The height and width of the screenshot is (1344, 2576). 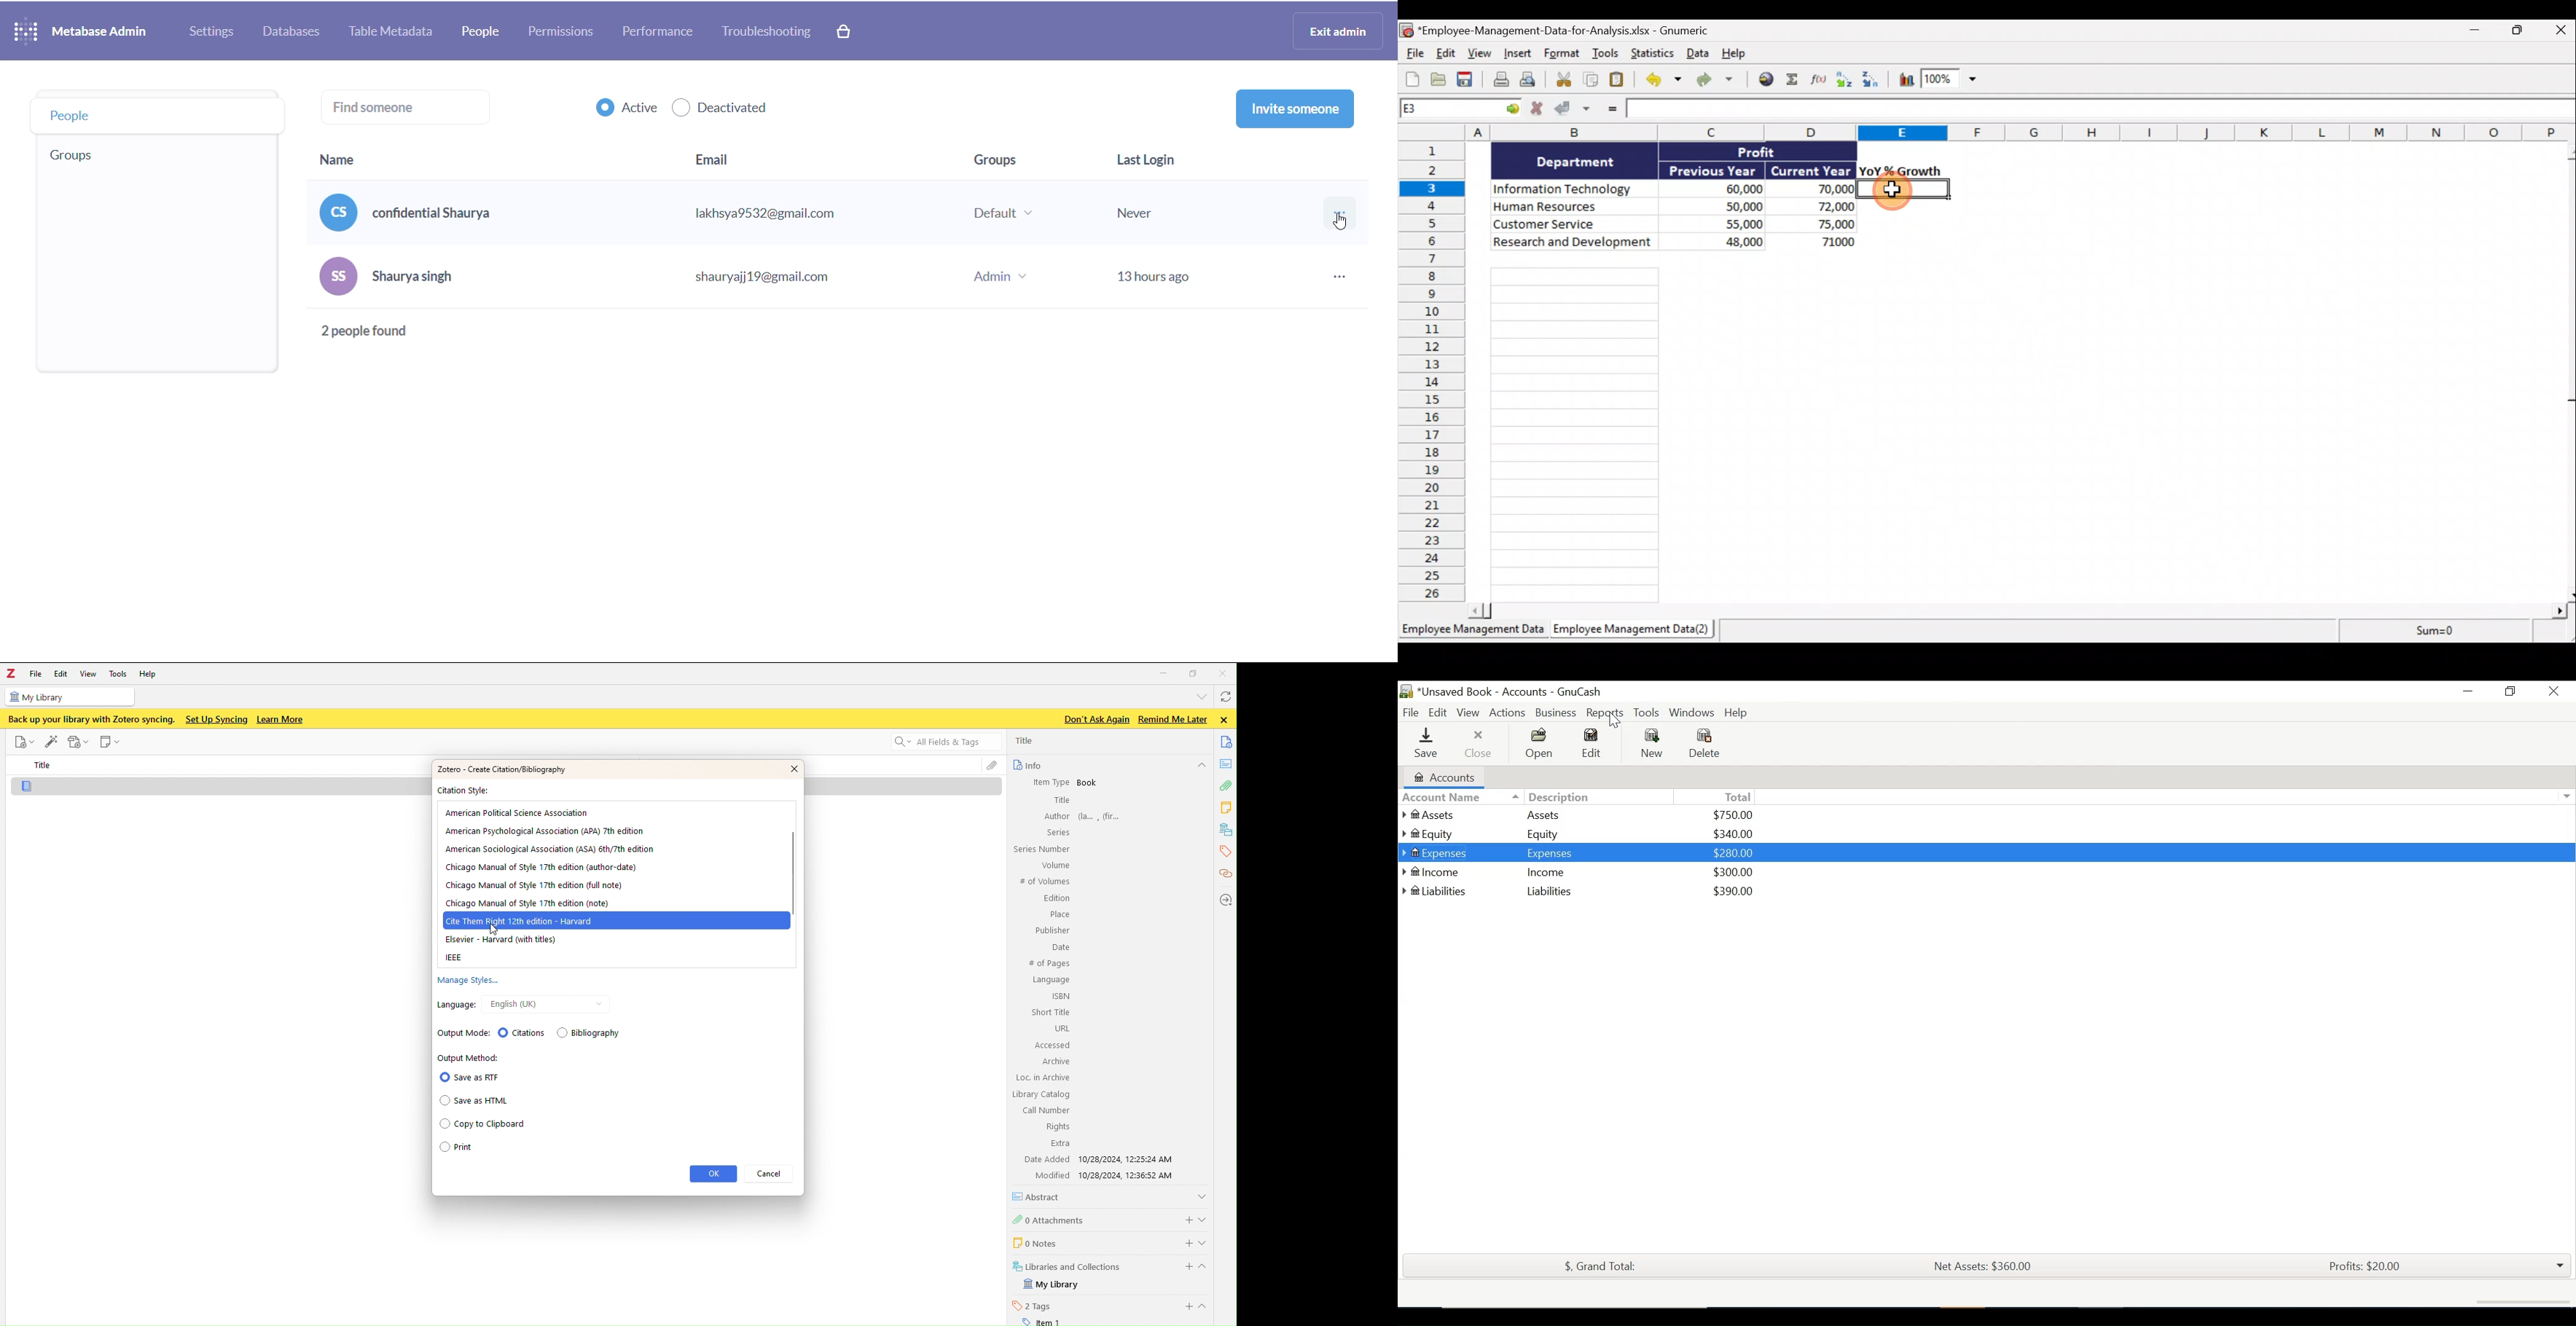 I want to click on libraries, so click(x=1227, y=830).